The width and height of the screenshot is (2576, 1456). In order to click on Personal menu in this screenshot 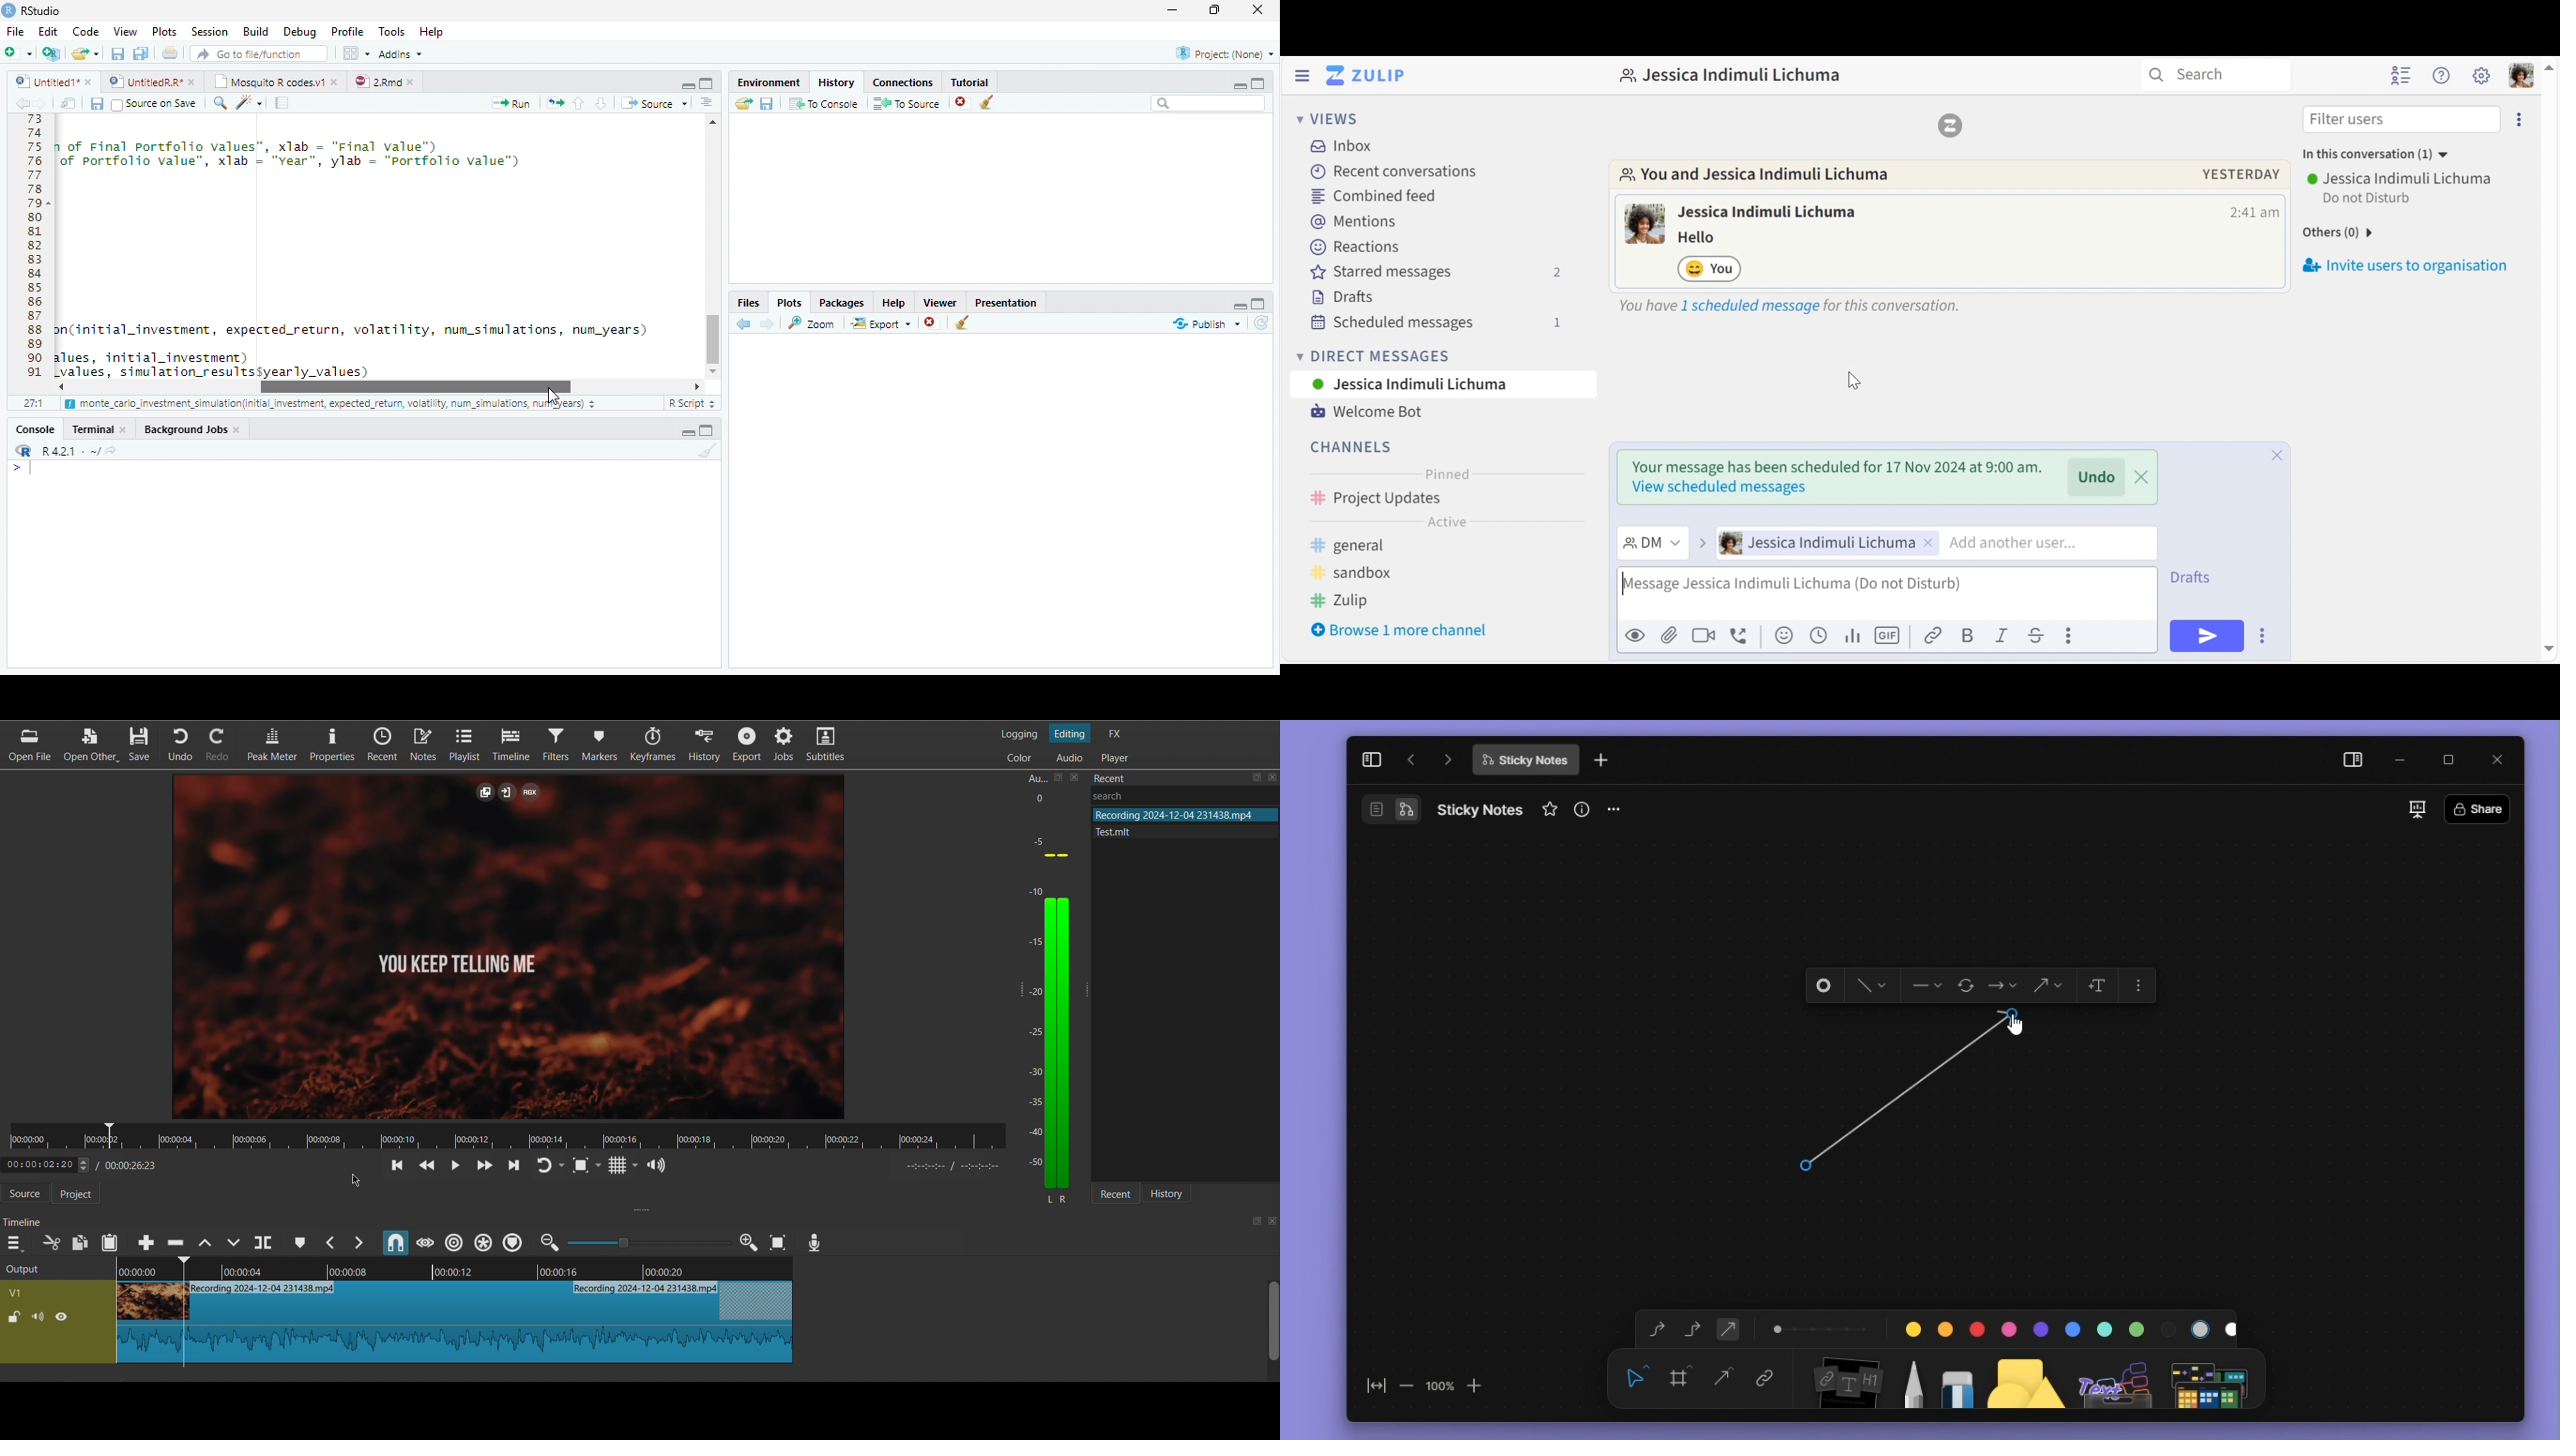, I will do `click(2519, 75)`.